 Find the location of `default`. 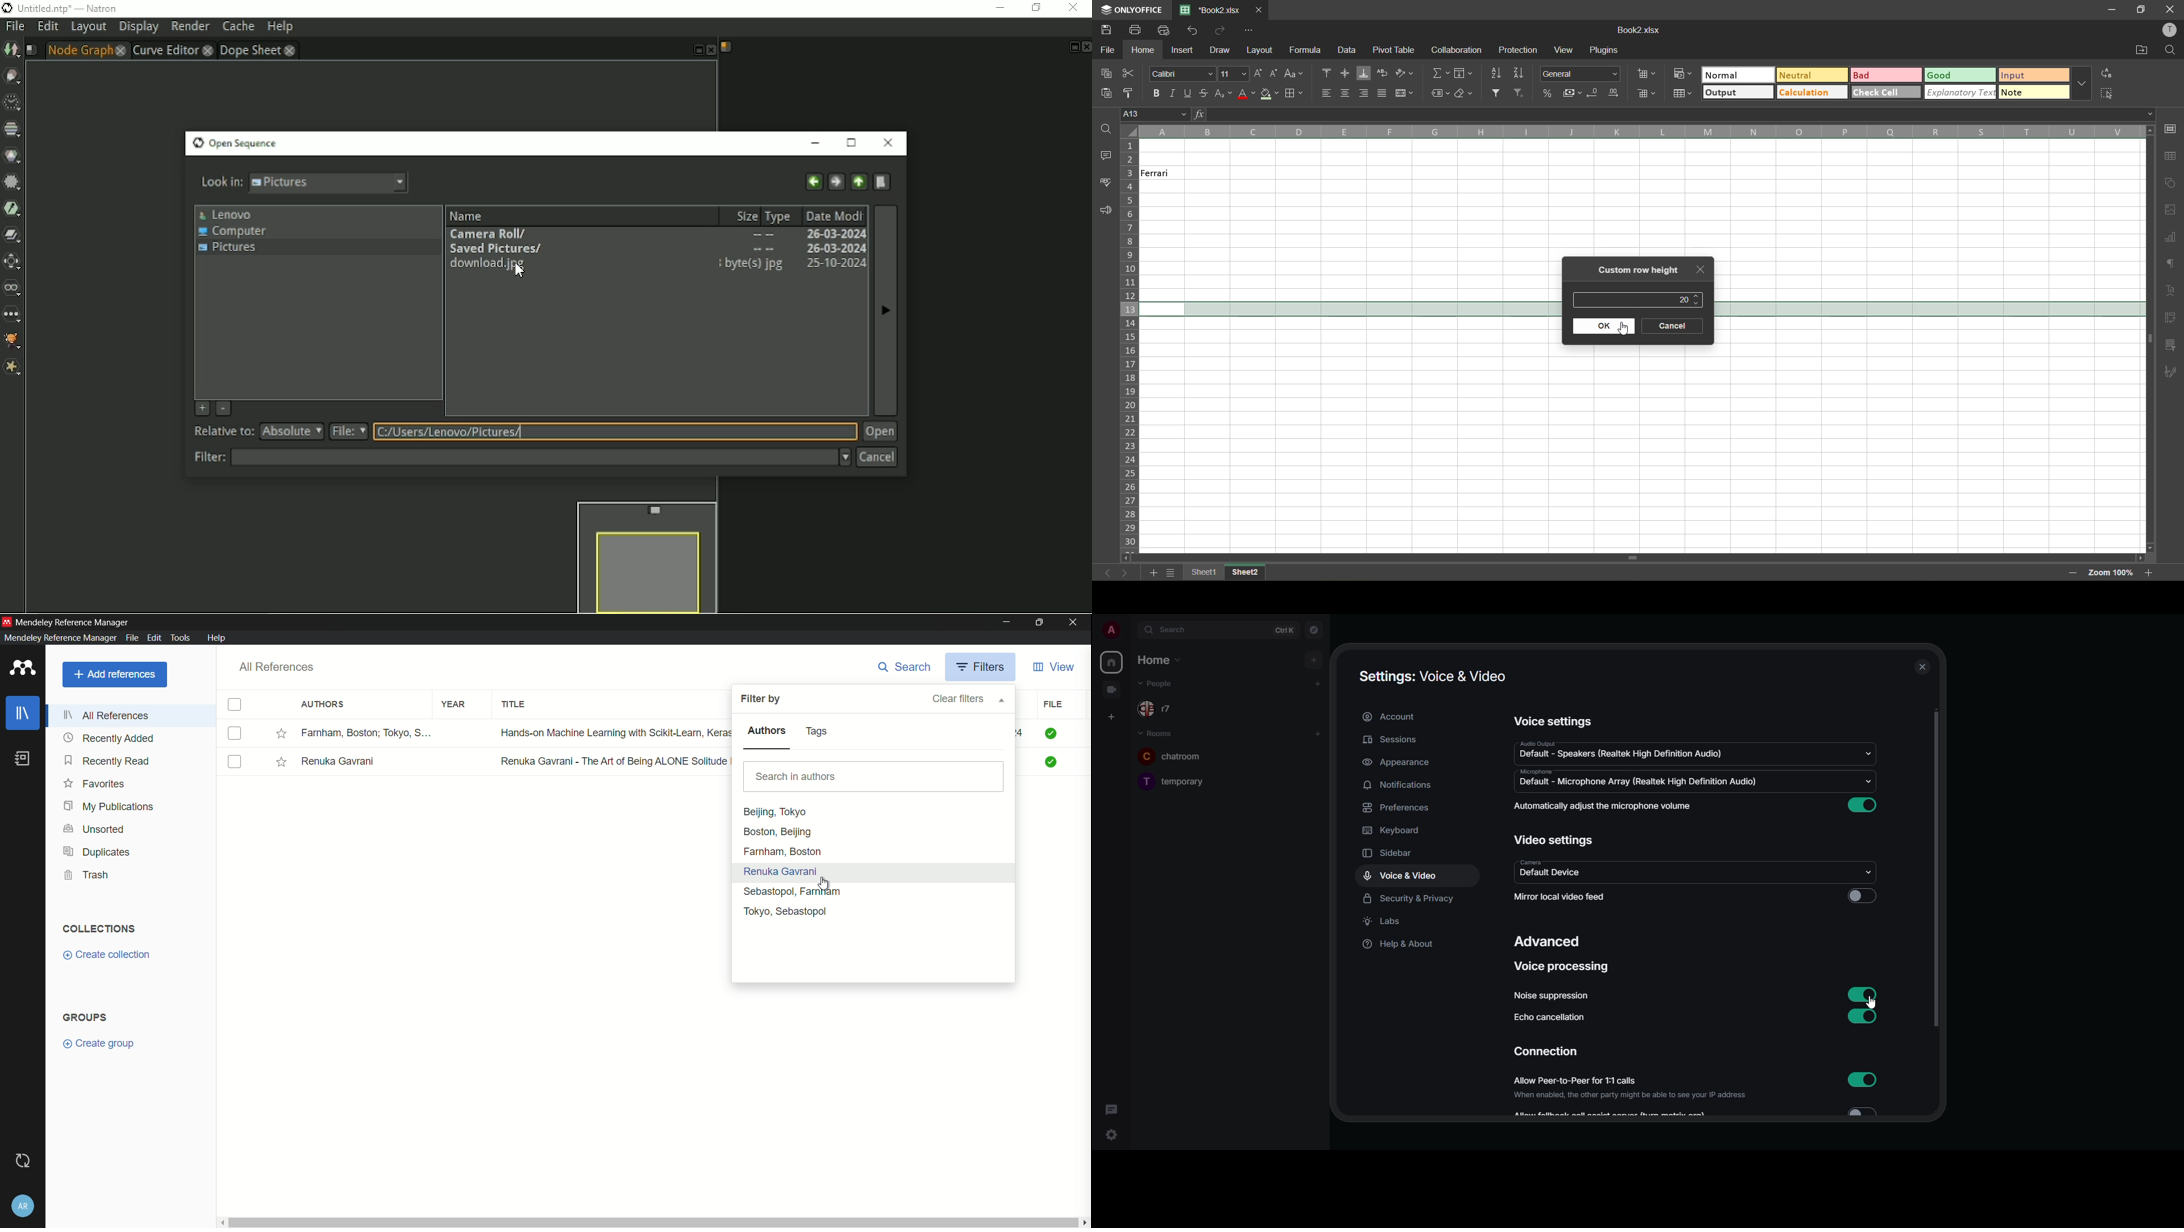

default is located at coordinates (1638, 783).